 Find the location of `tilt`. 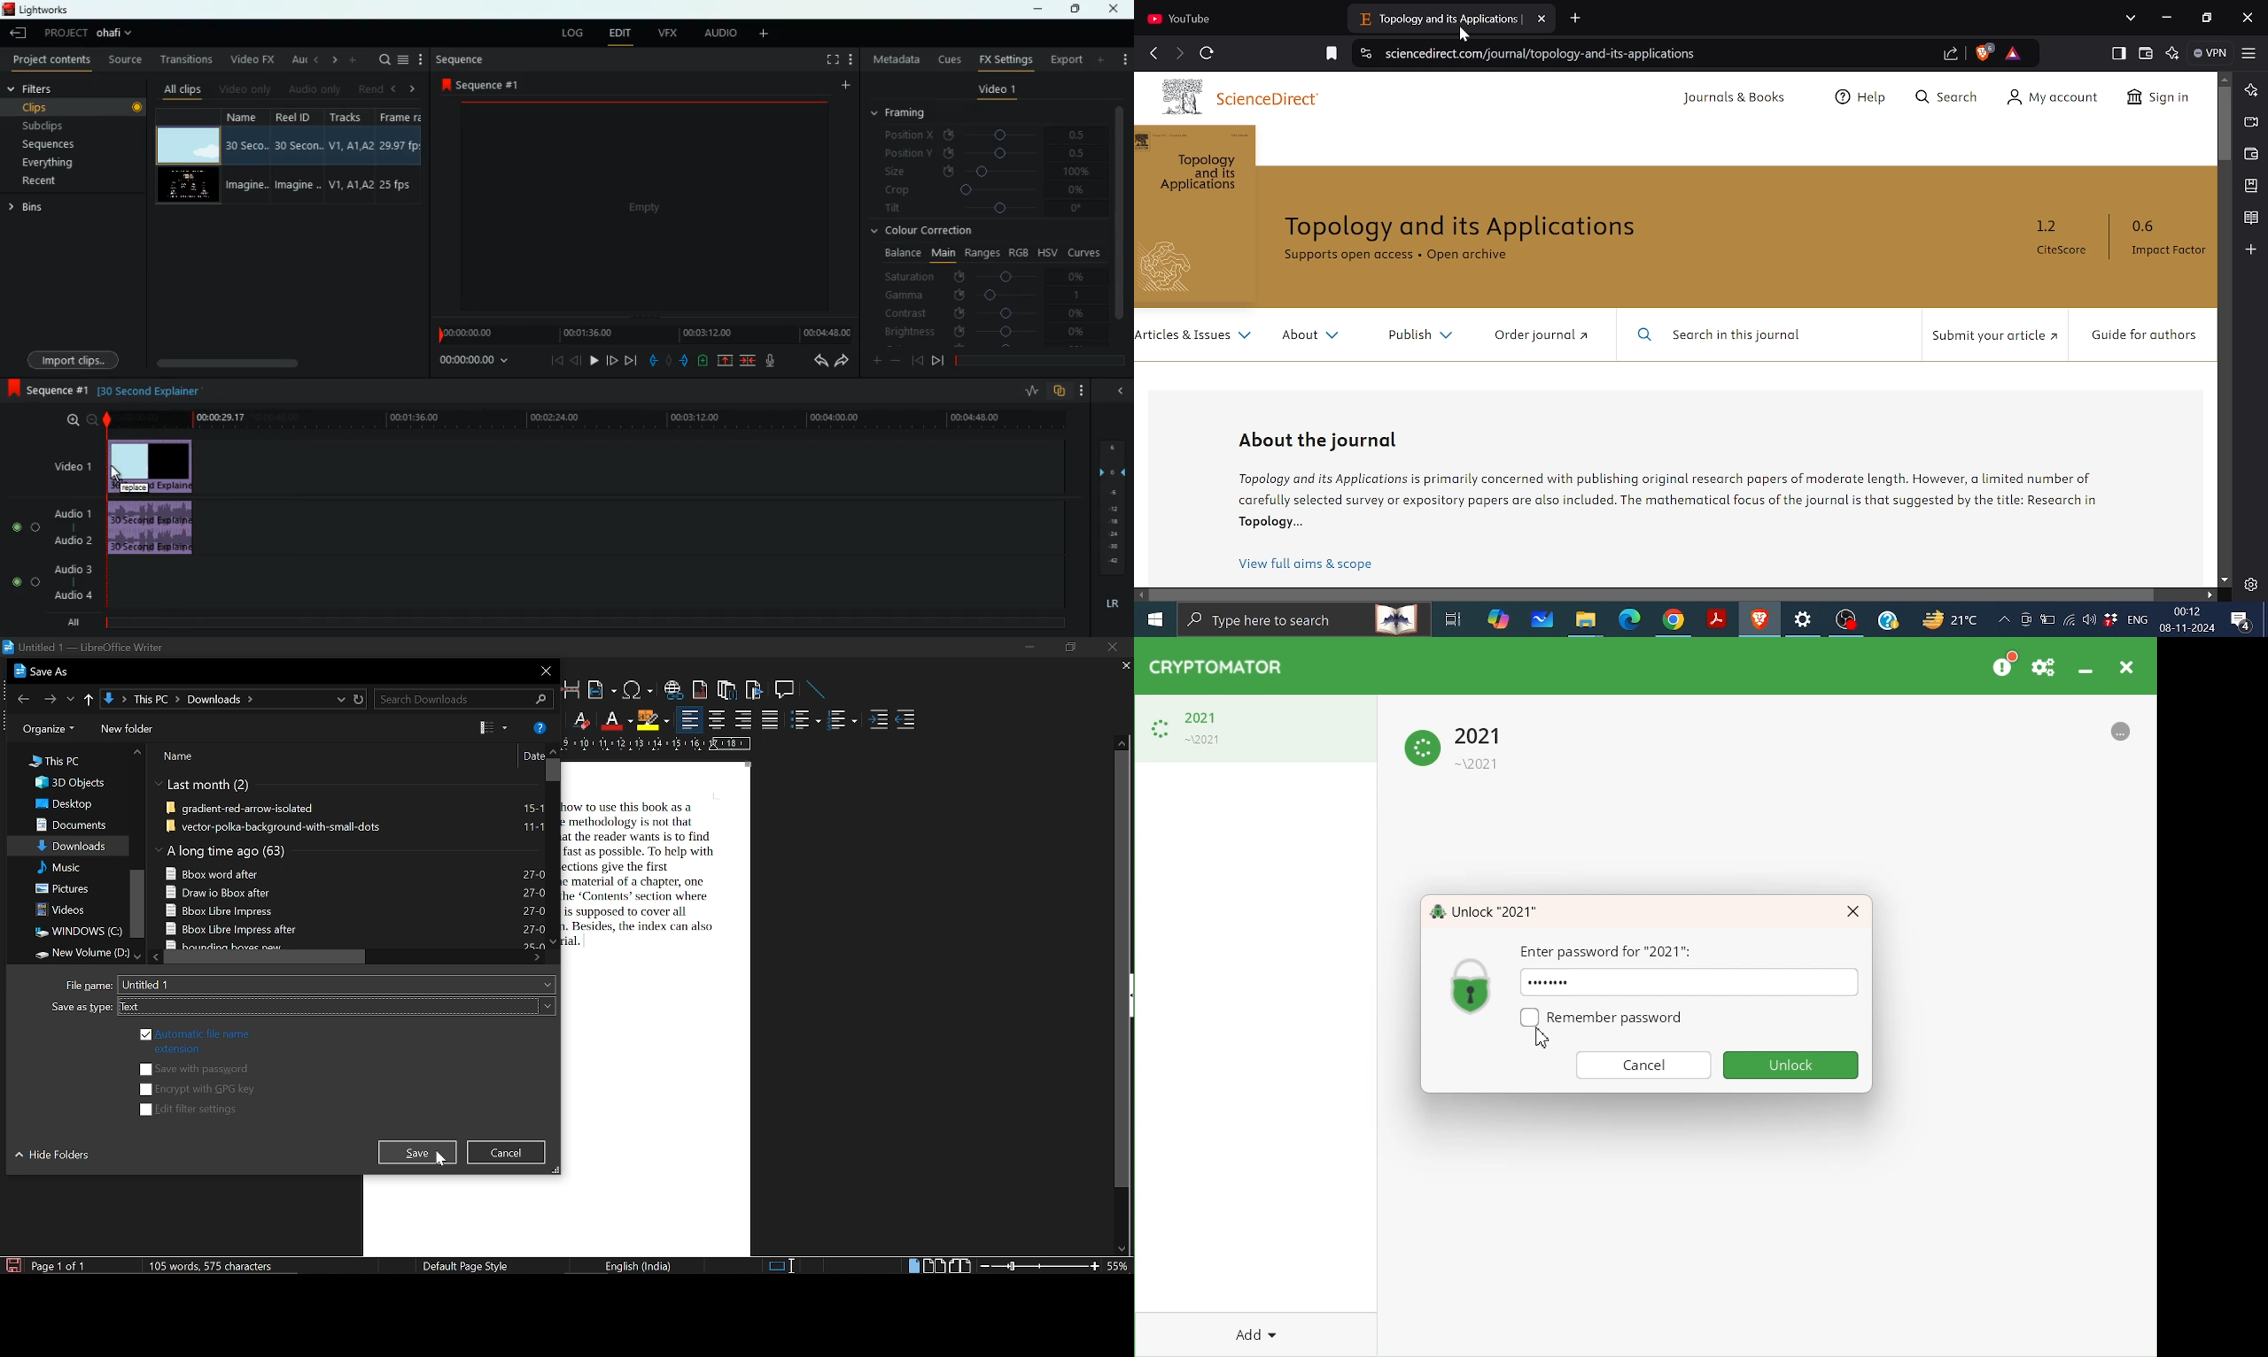

tilt is located at coordinates (988, 210).